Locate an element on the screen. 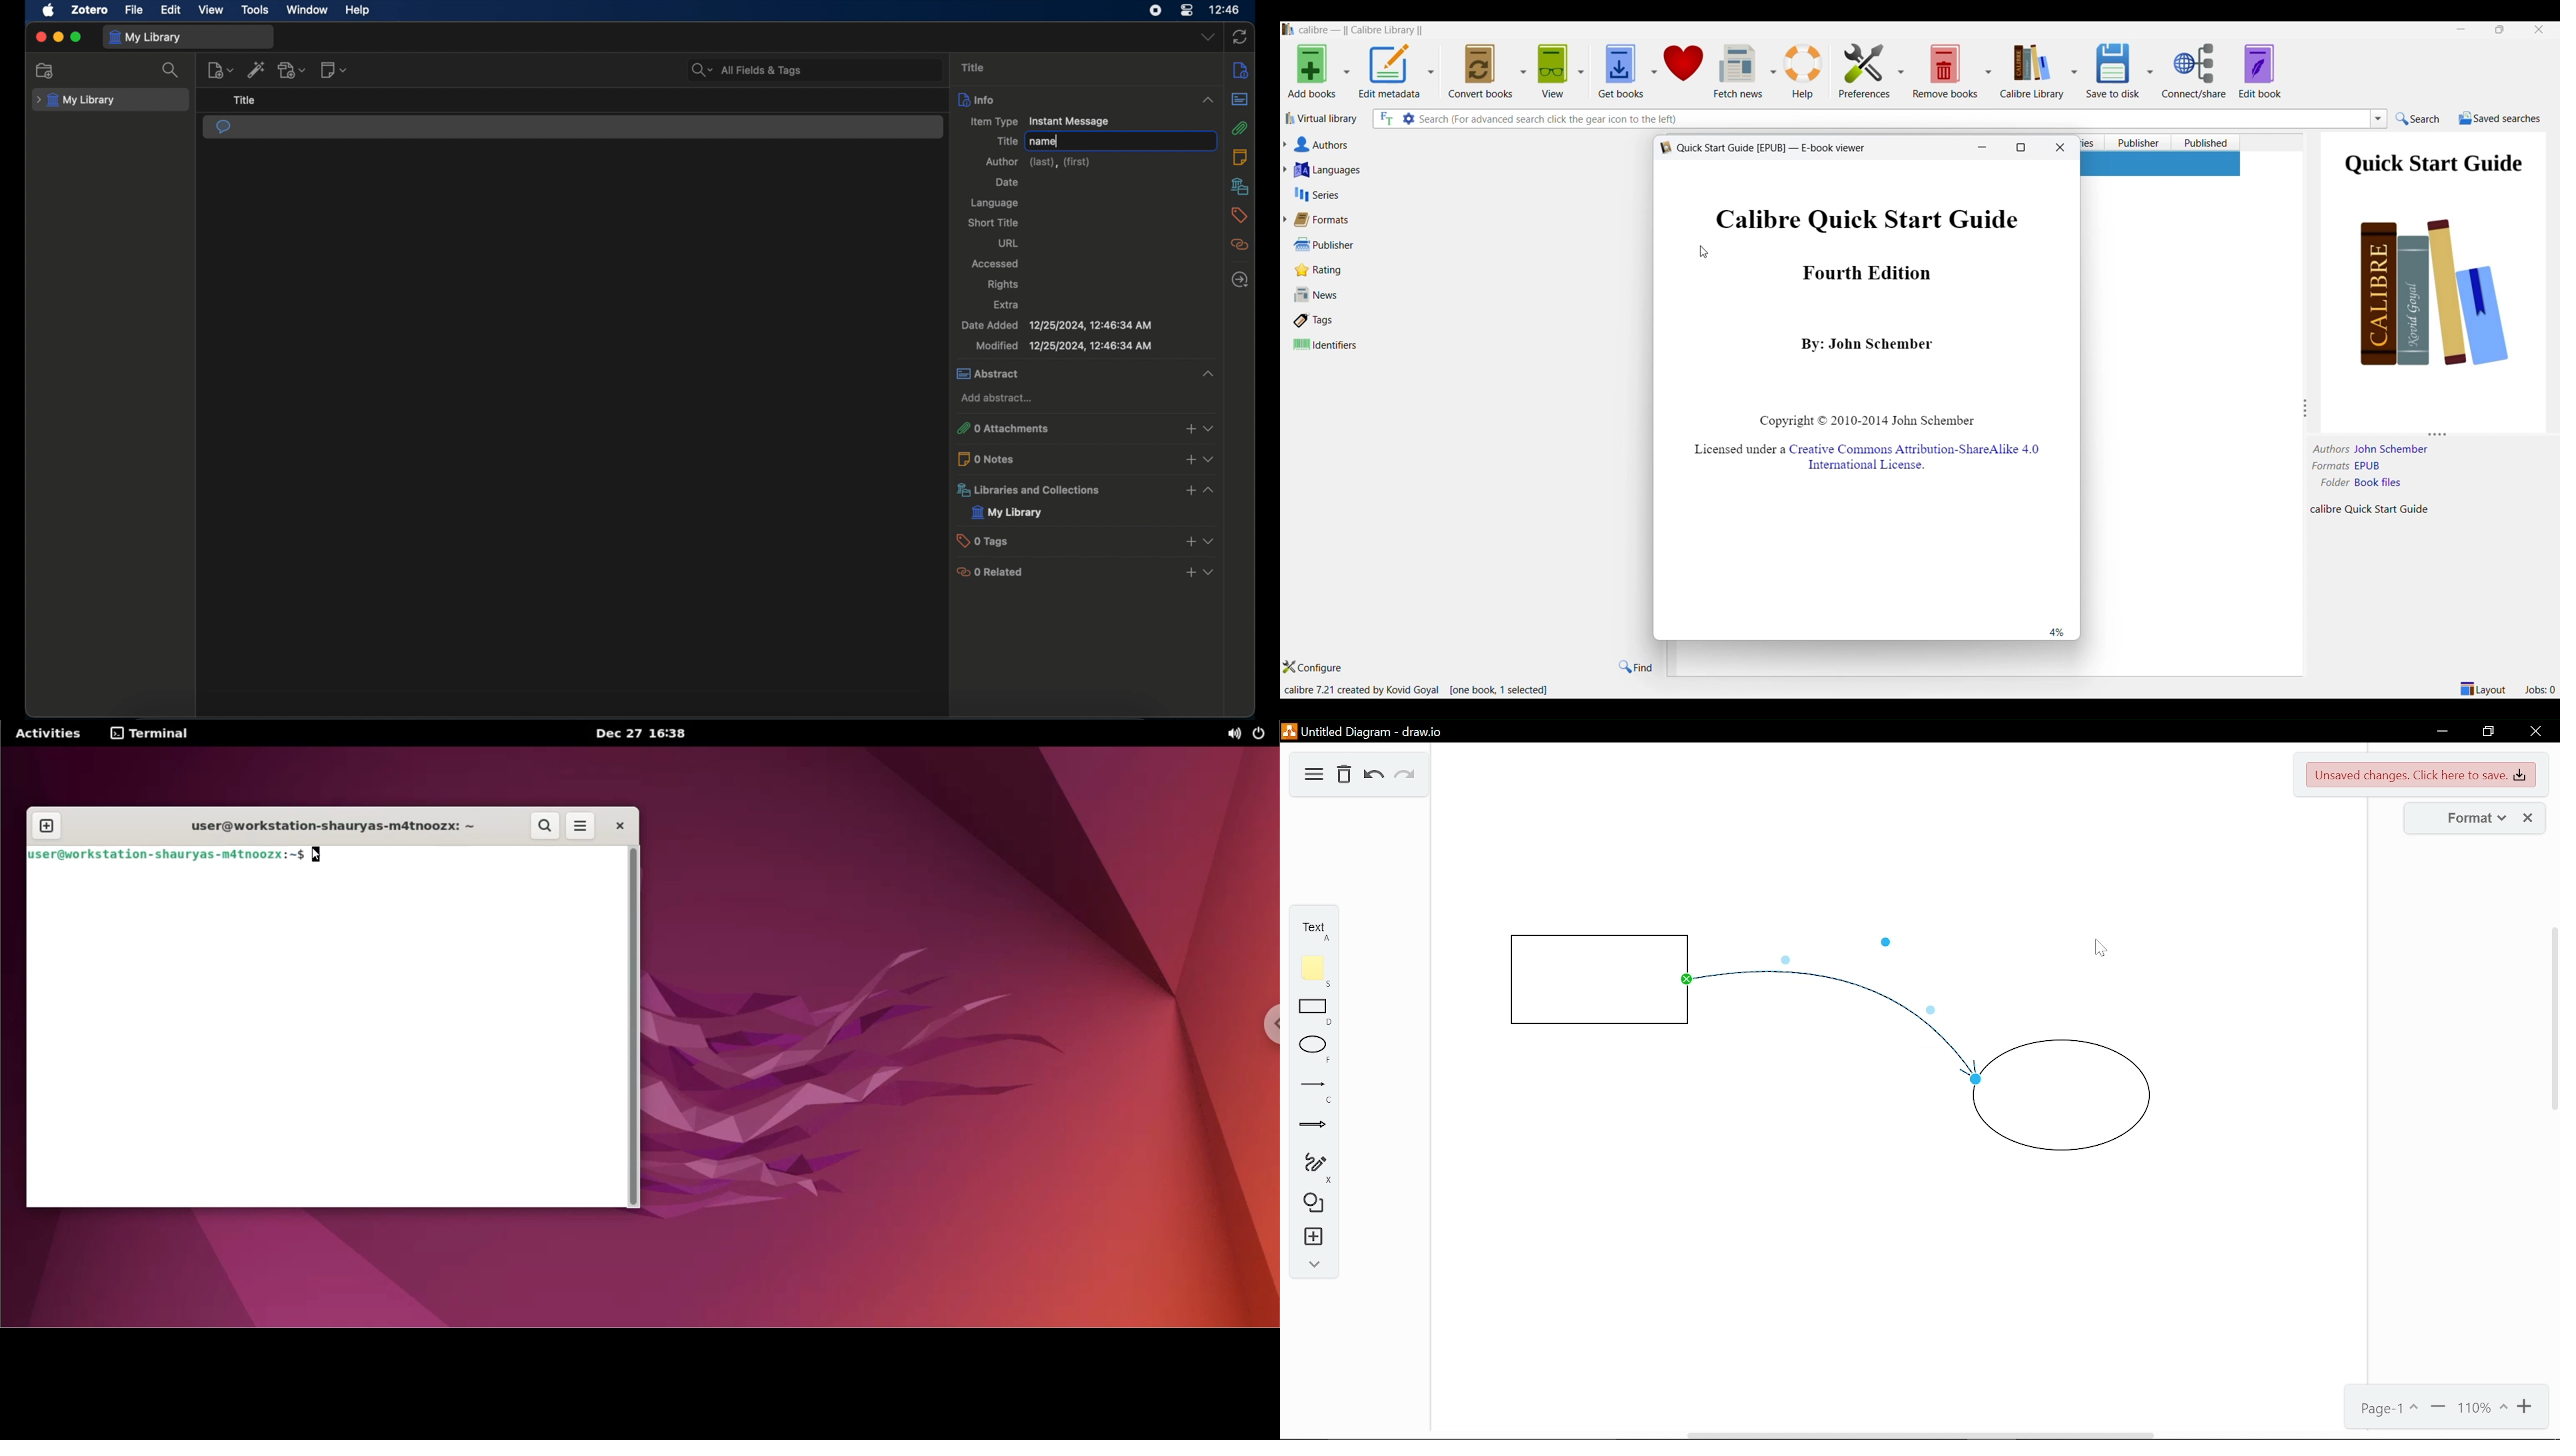 This screenshot has height=1456, width=2576. Instert is located at coordinates (1310, 1238).